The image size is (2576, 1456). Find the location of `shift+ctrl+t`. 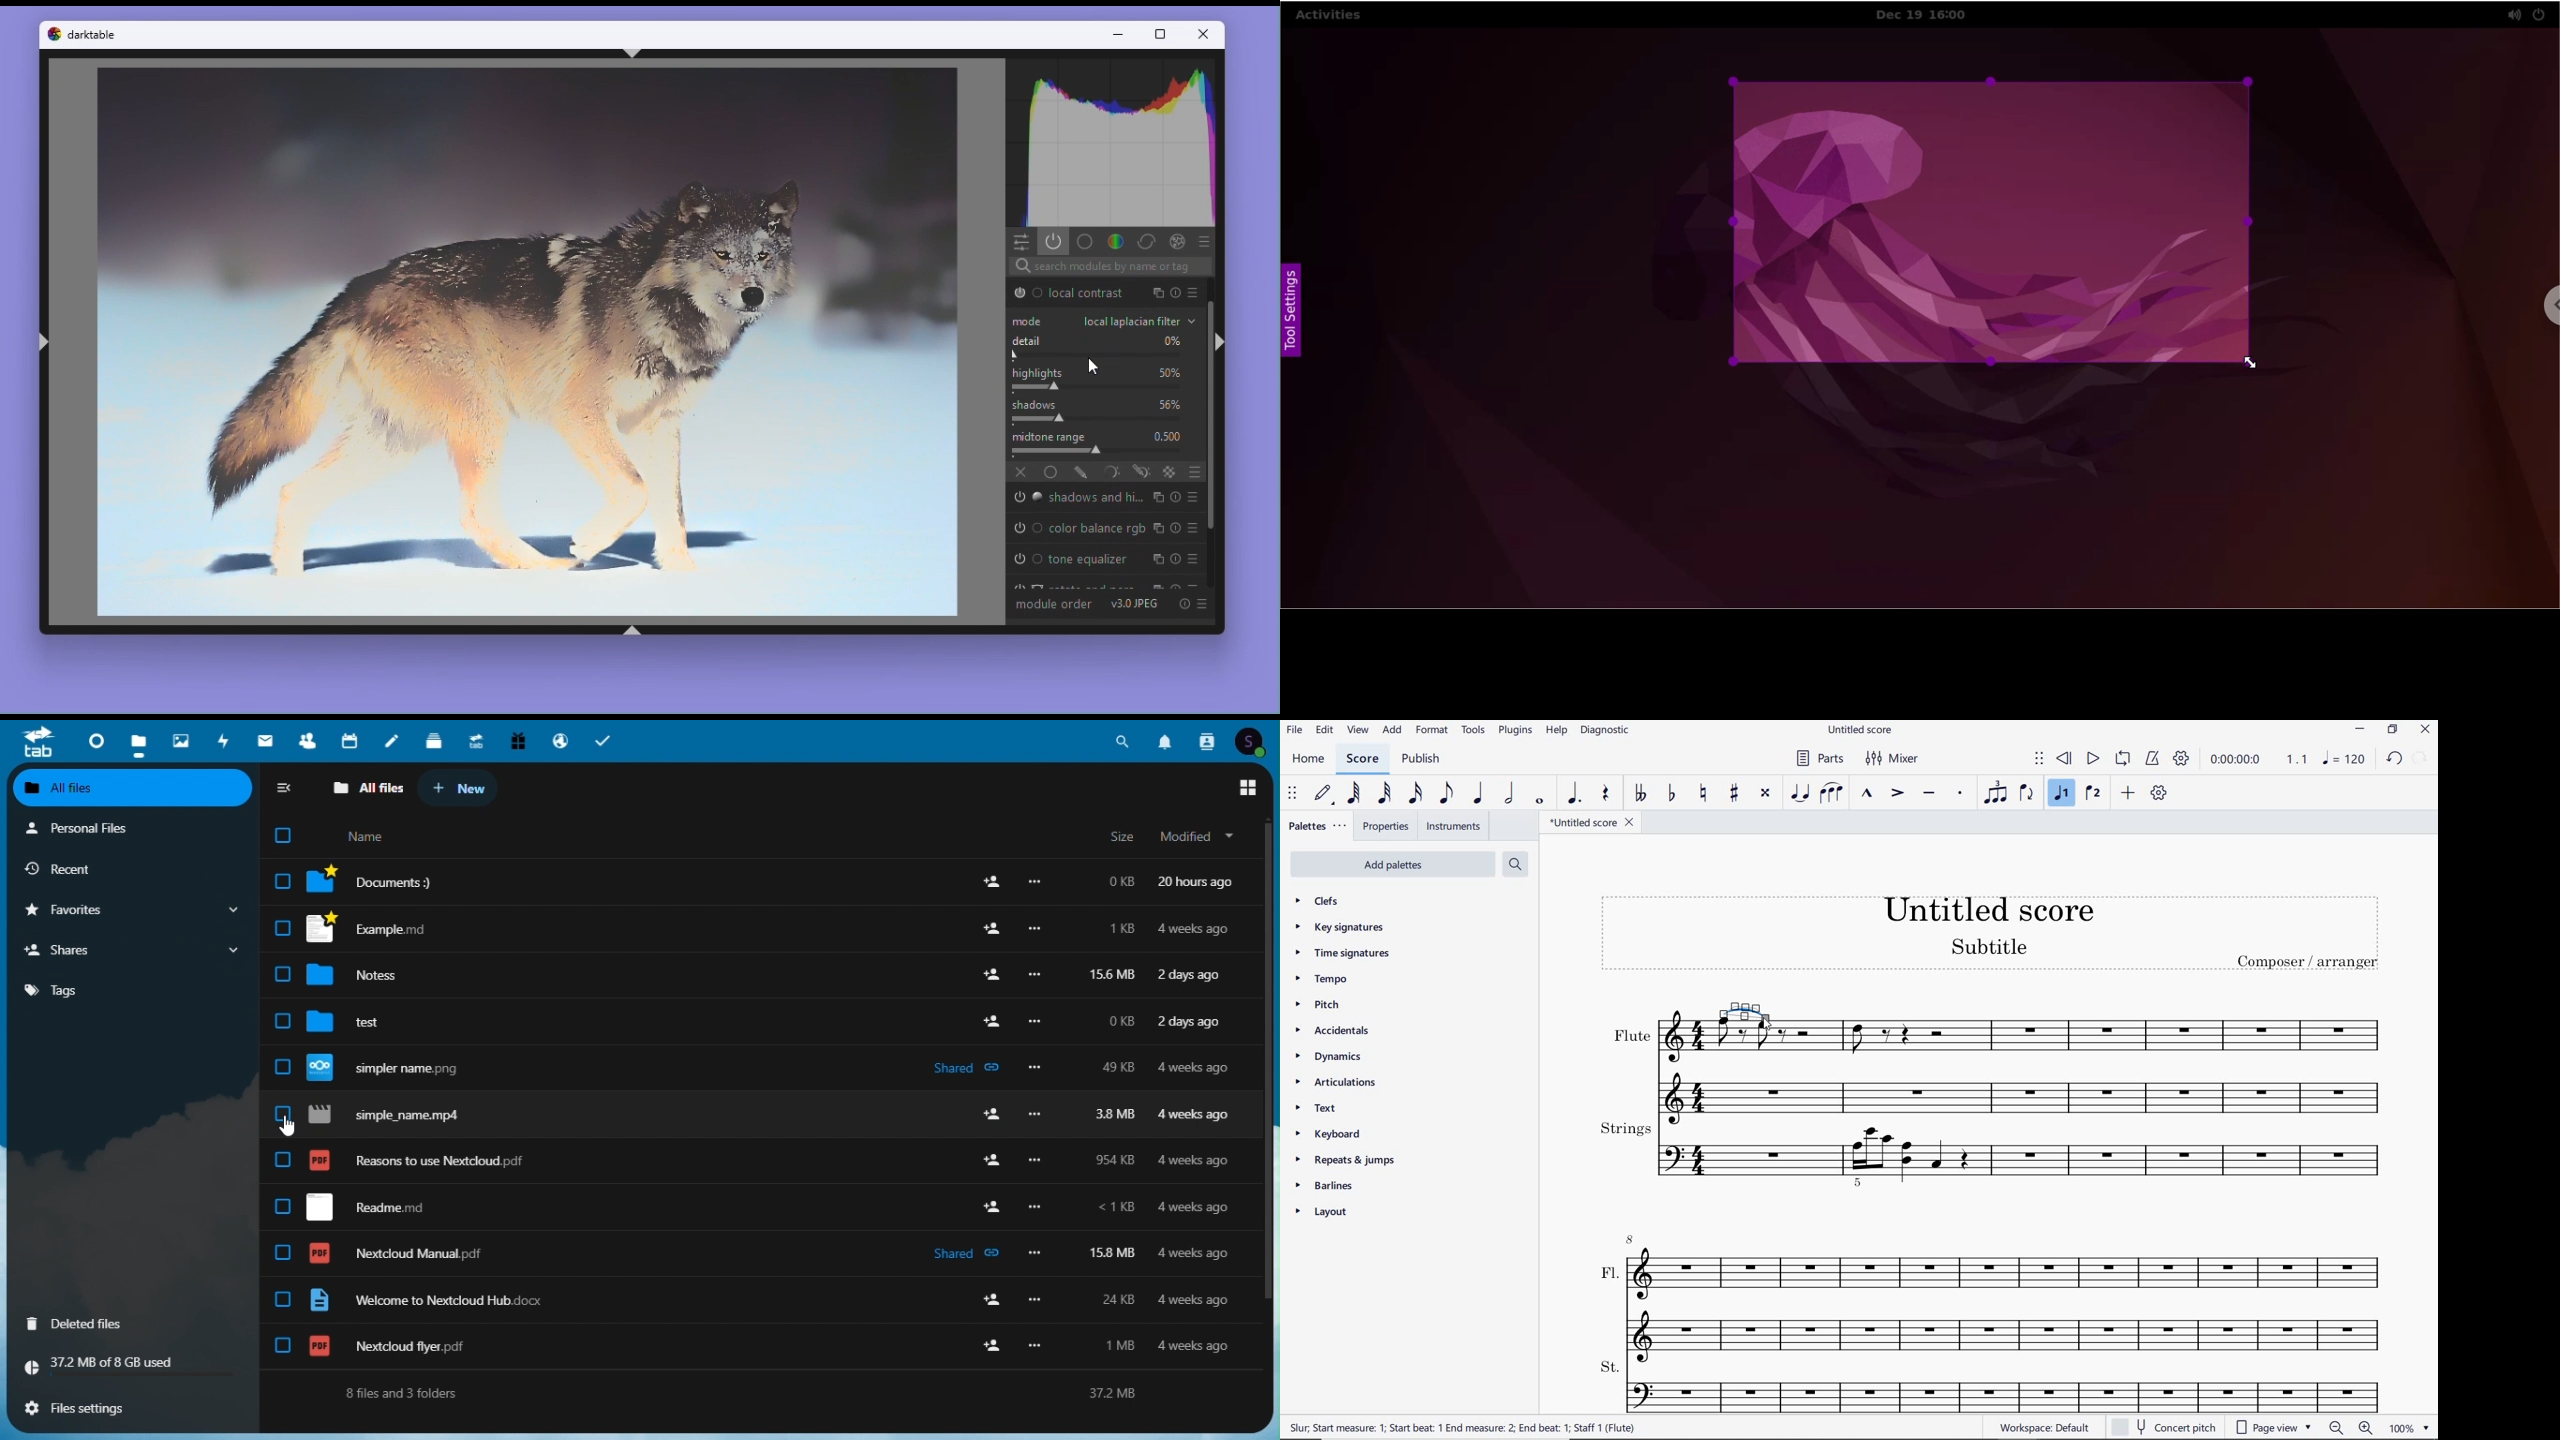

shift+ctrl+t is located at coordinates (635, 52).